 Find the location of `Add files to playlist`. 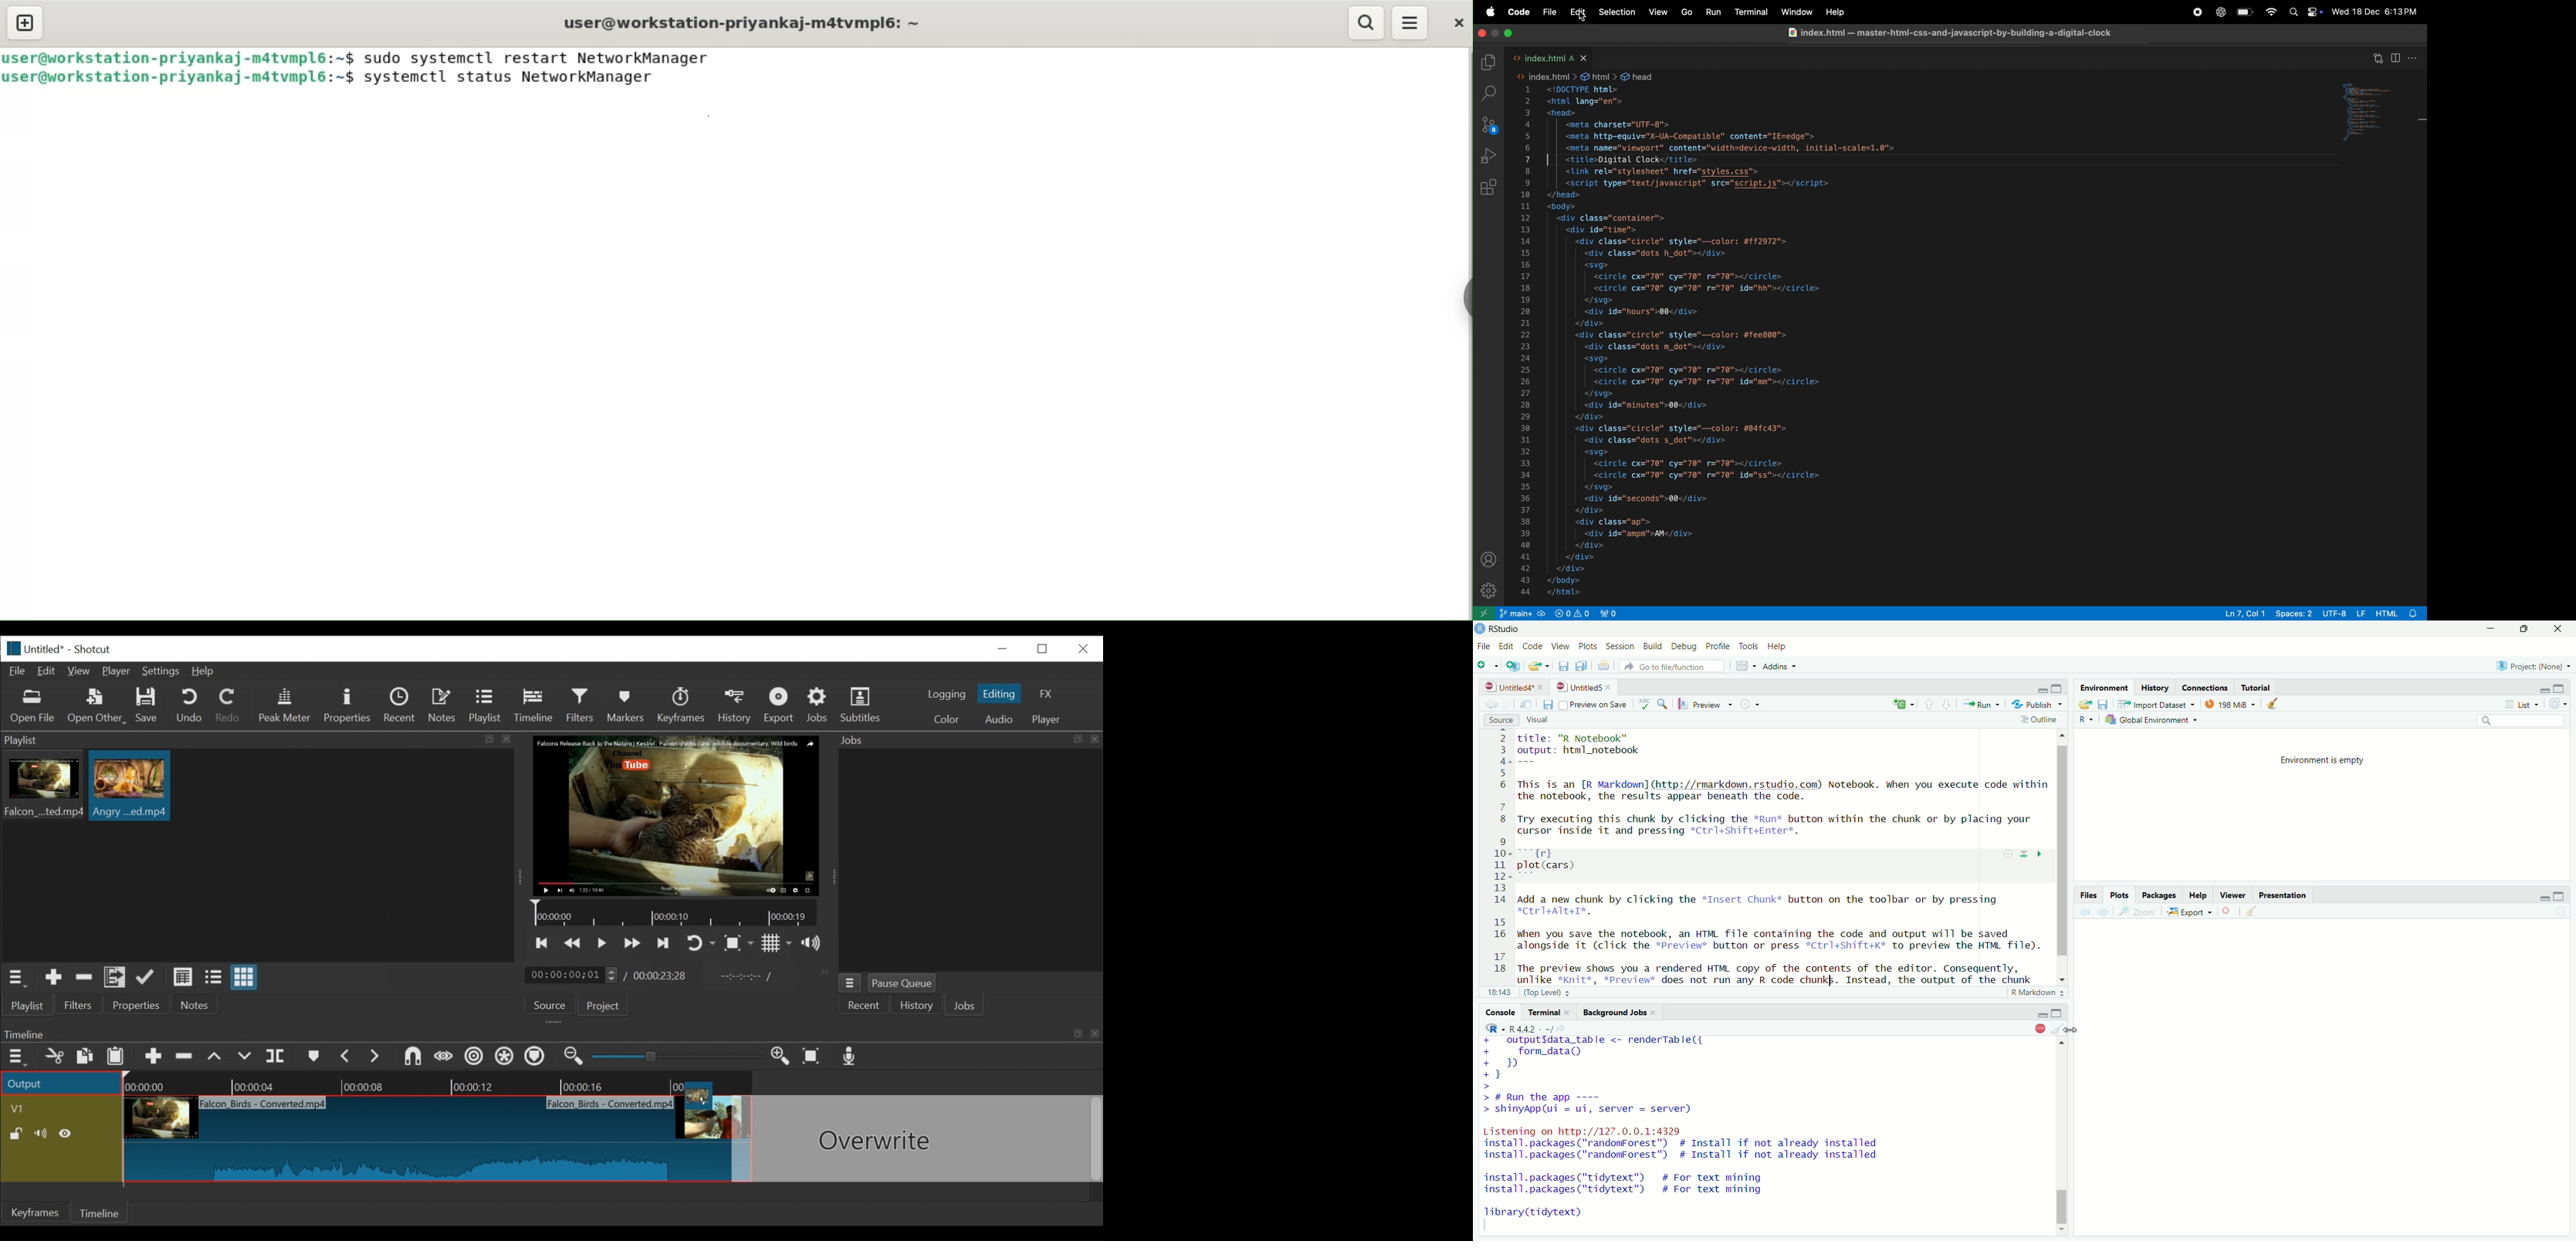

Add files to playlist is located at coordinates (115, 979).